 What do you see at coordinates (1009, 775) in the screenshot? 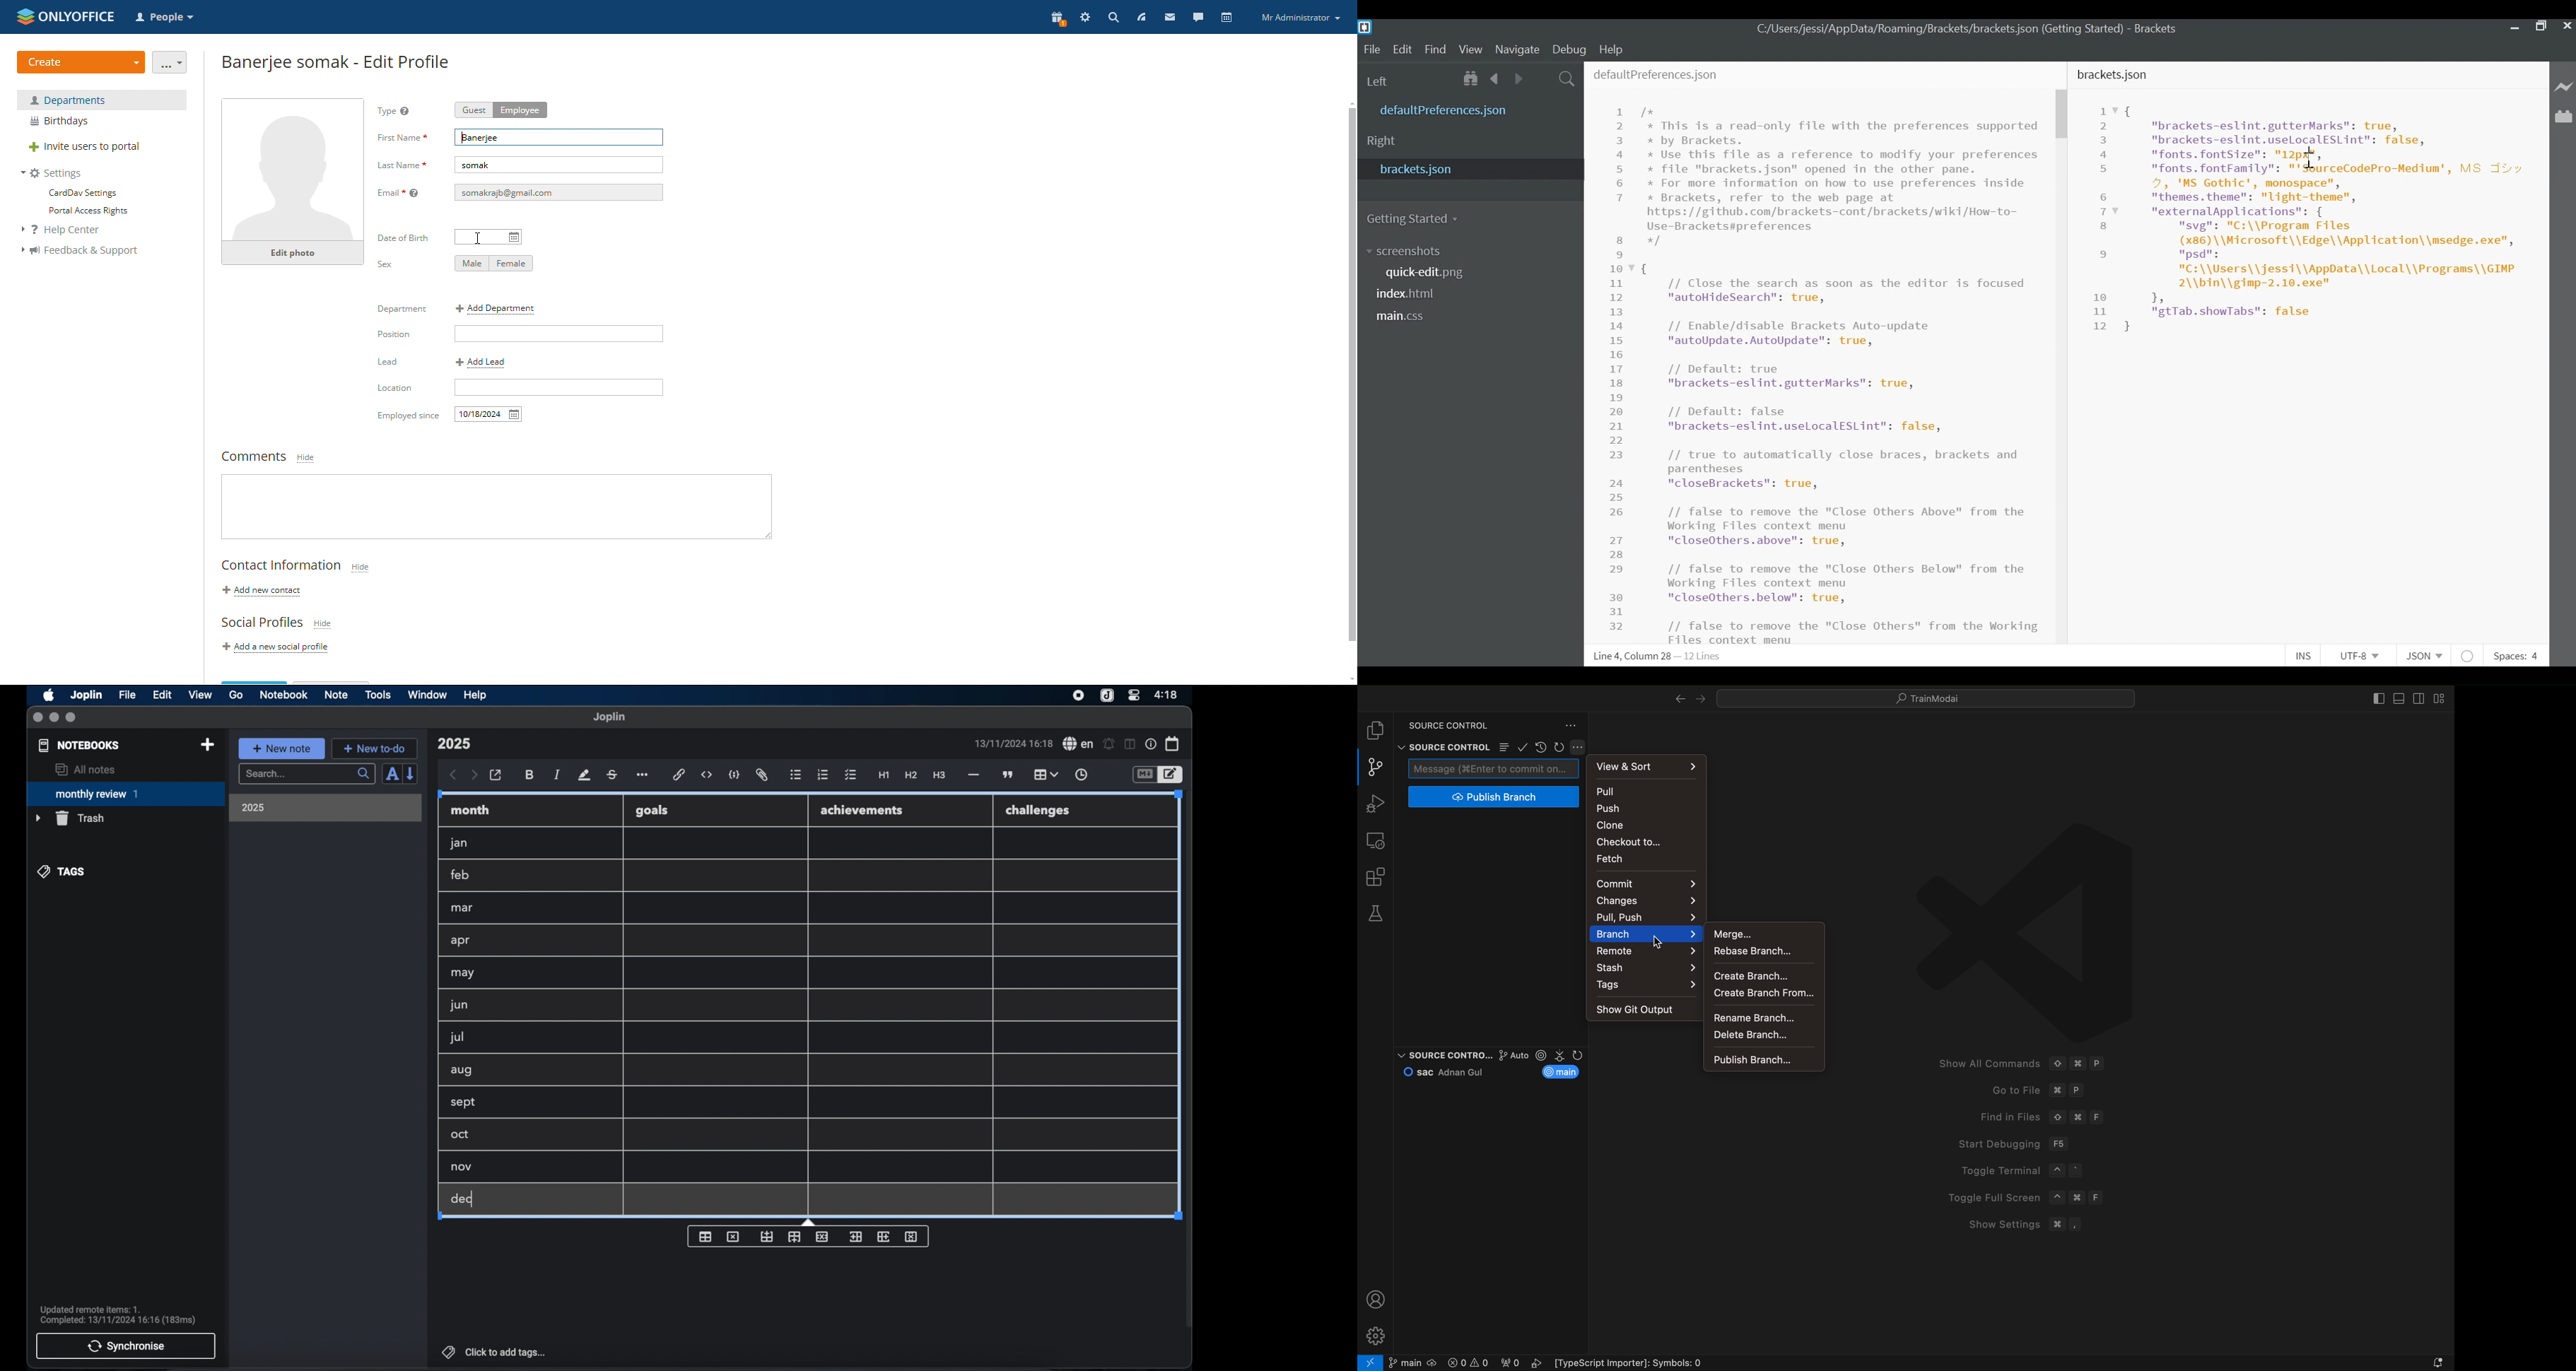
I see `block quotes` at bounding box center [1009, 775].